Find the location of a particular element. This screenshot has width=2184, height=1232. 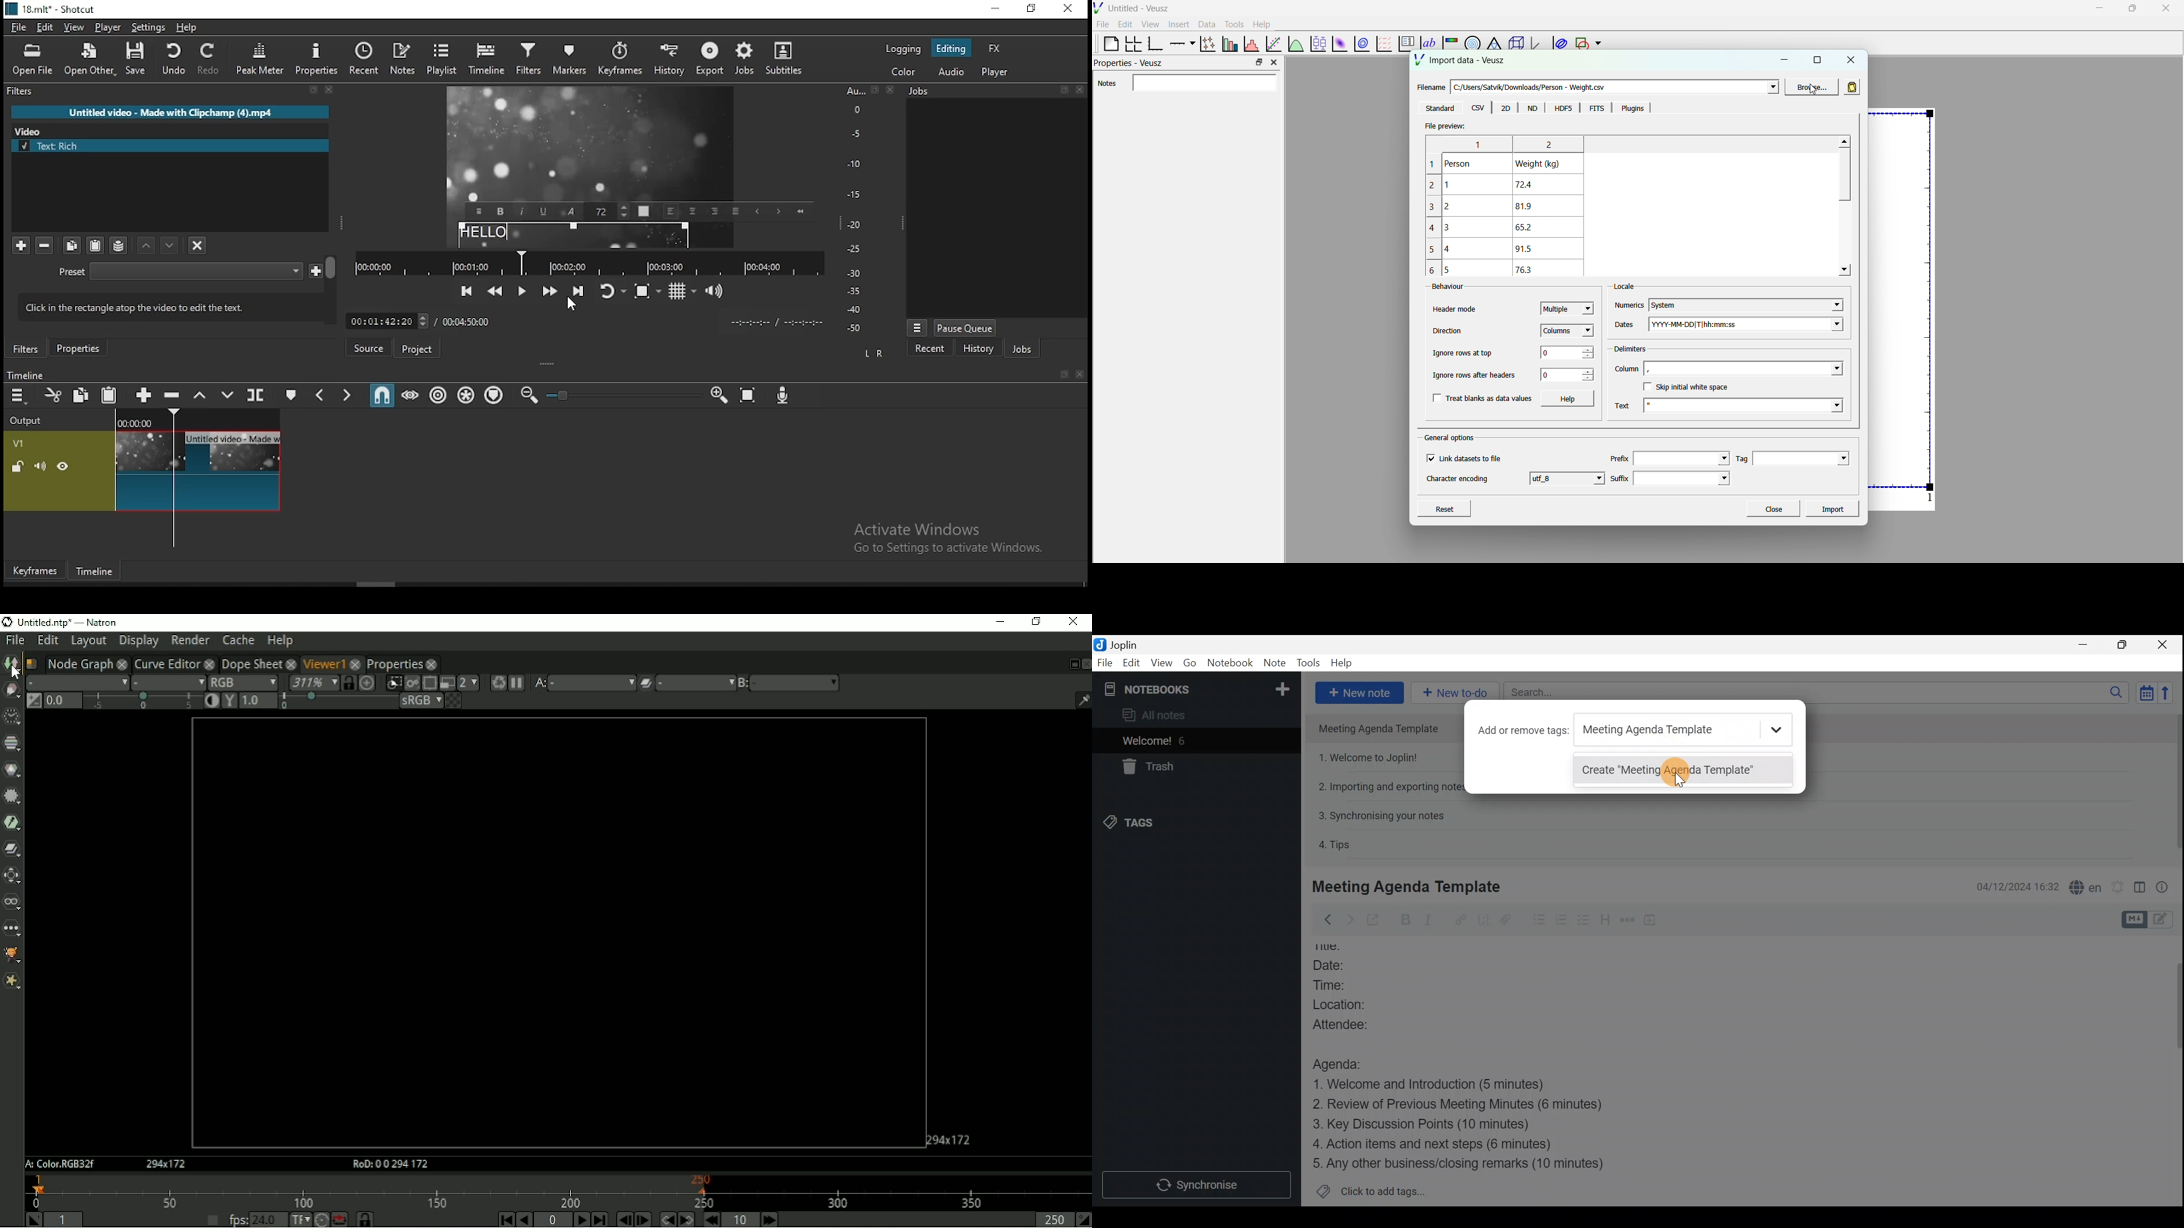

Viewer gamma correction is located at coordinates (259, 700).